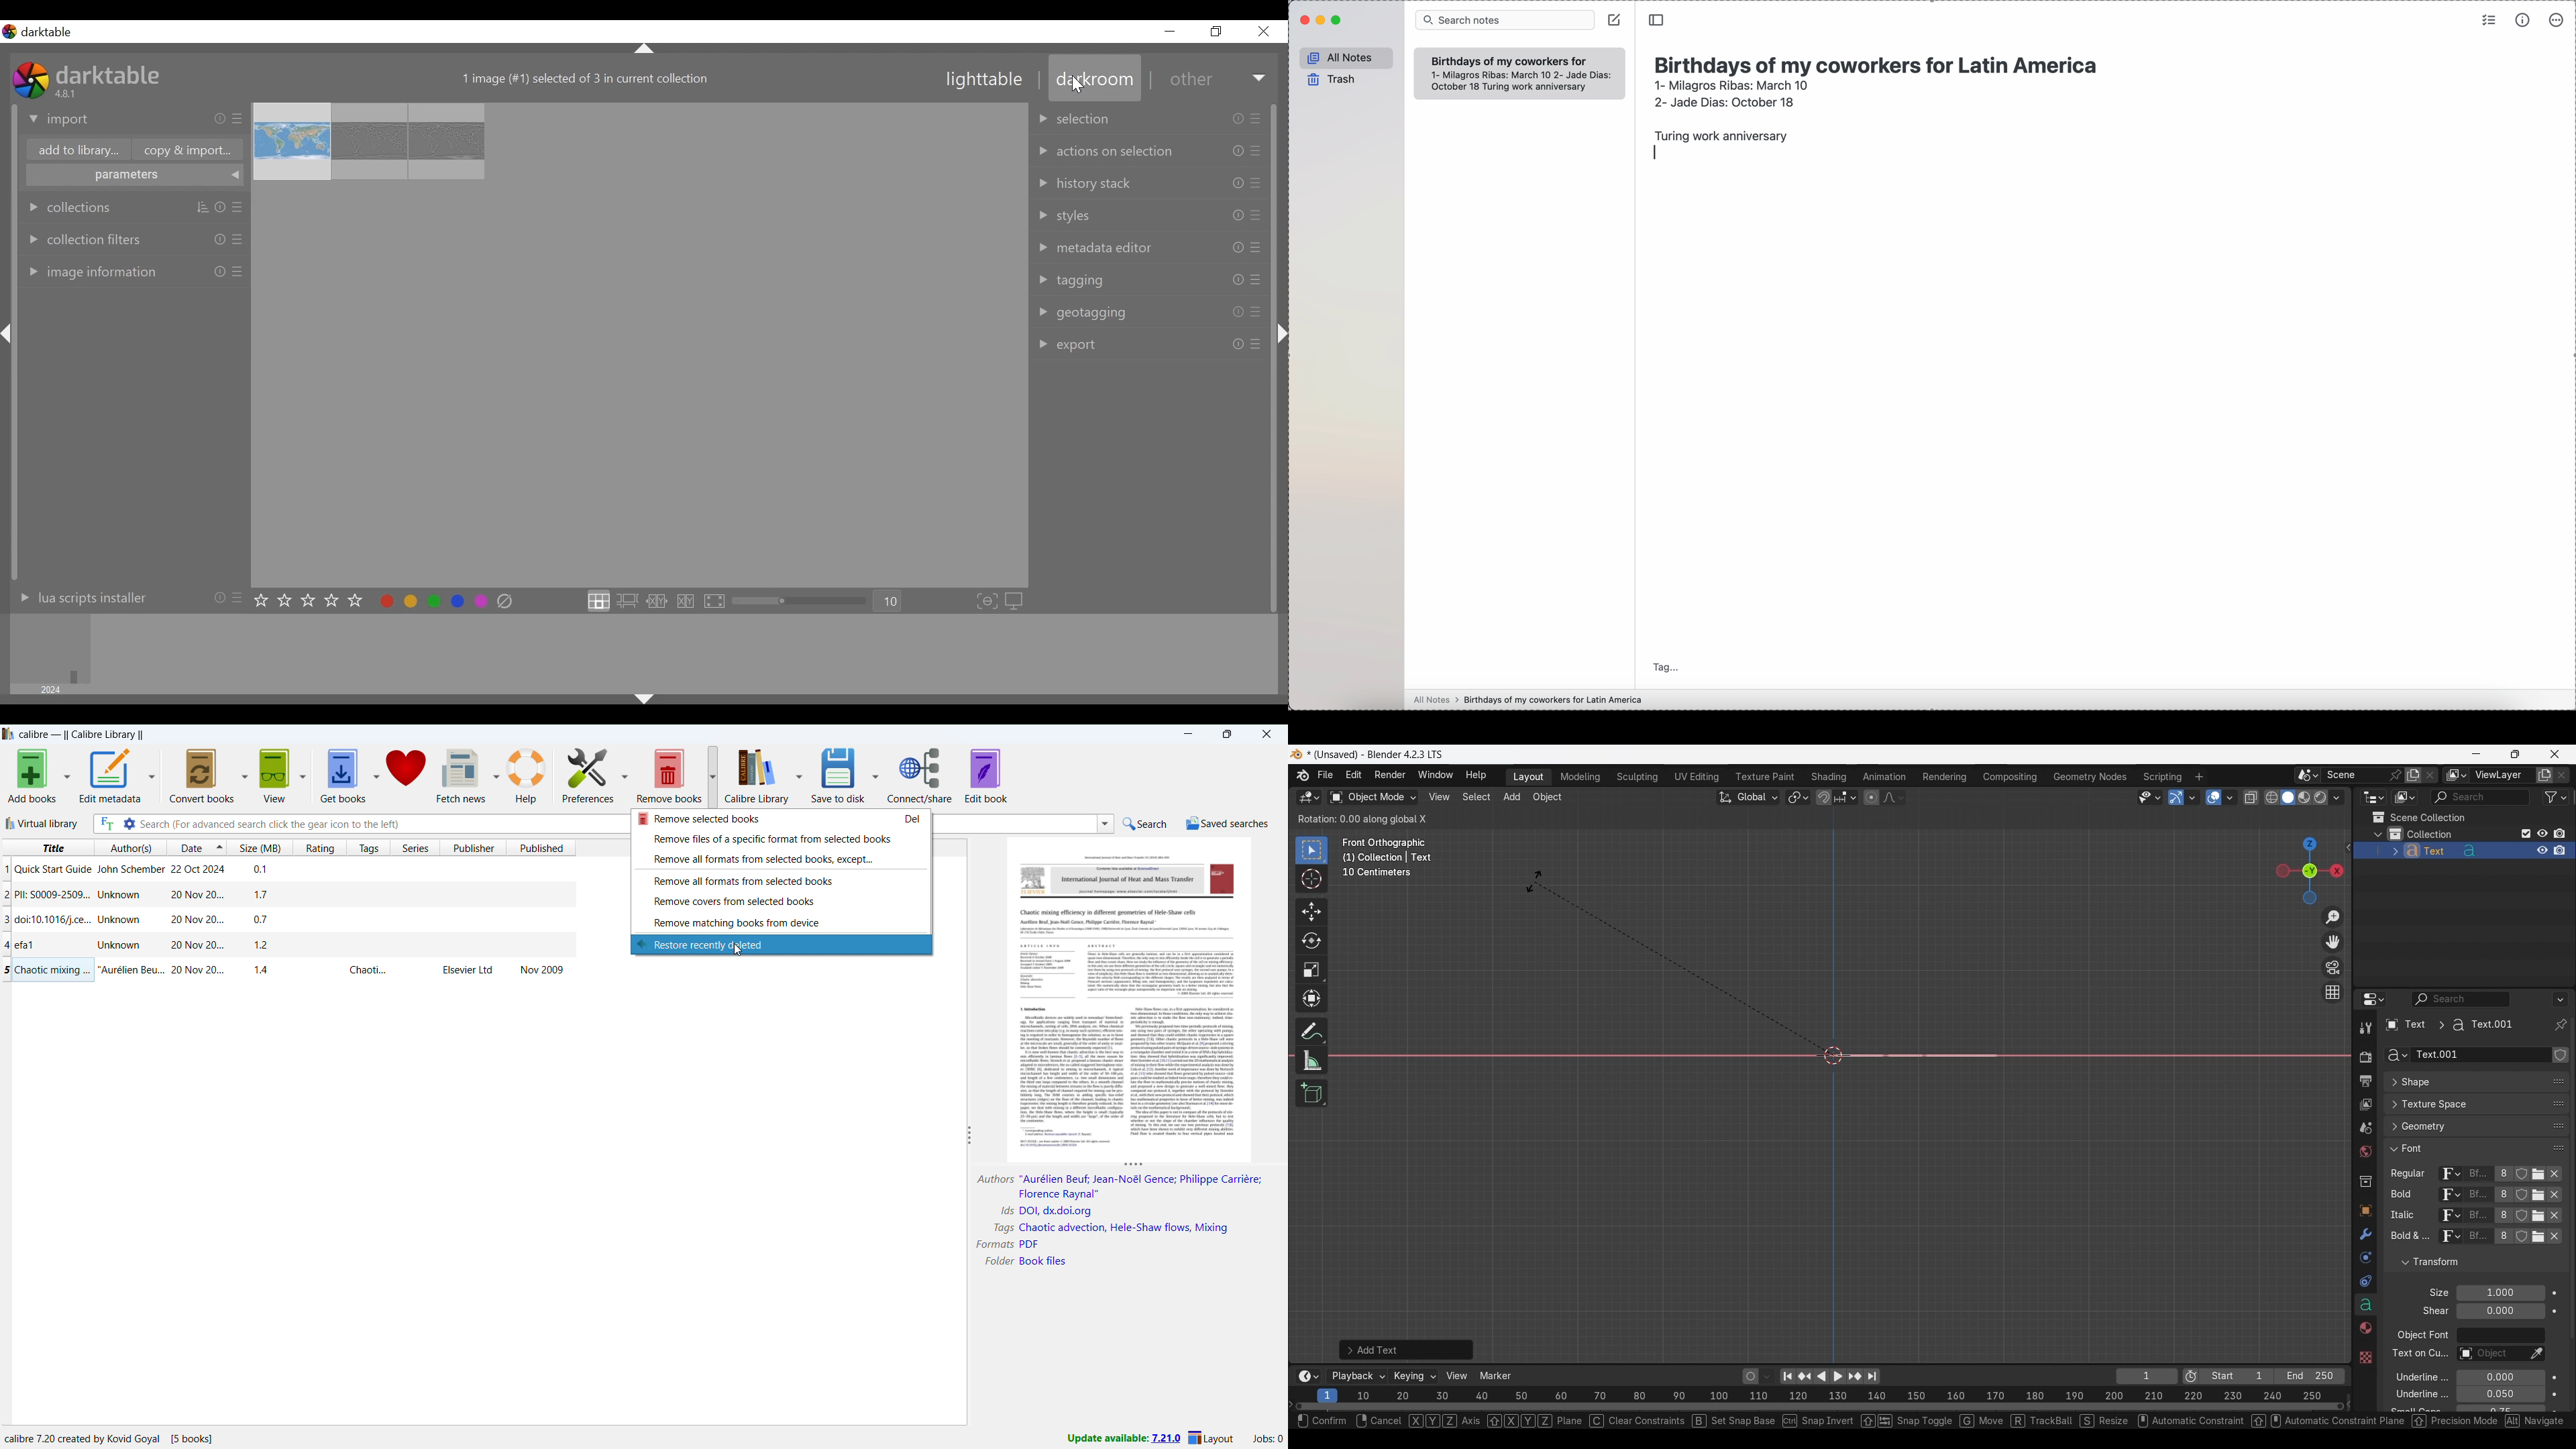 The width and height of the screenshot is (2576, 1456). Describe the element at coordinates (504, 602) in the screenshot. I see `clear color labels` at that location.